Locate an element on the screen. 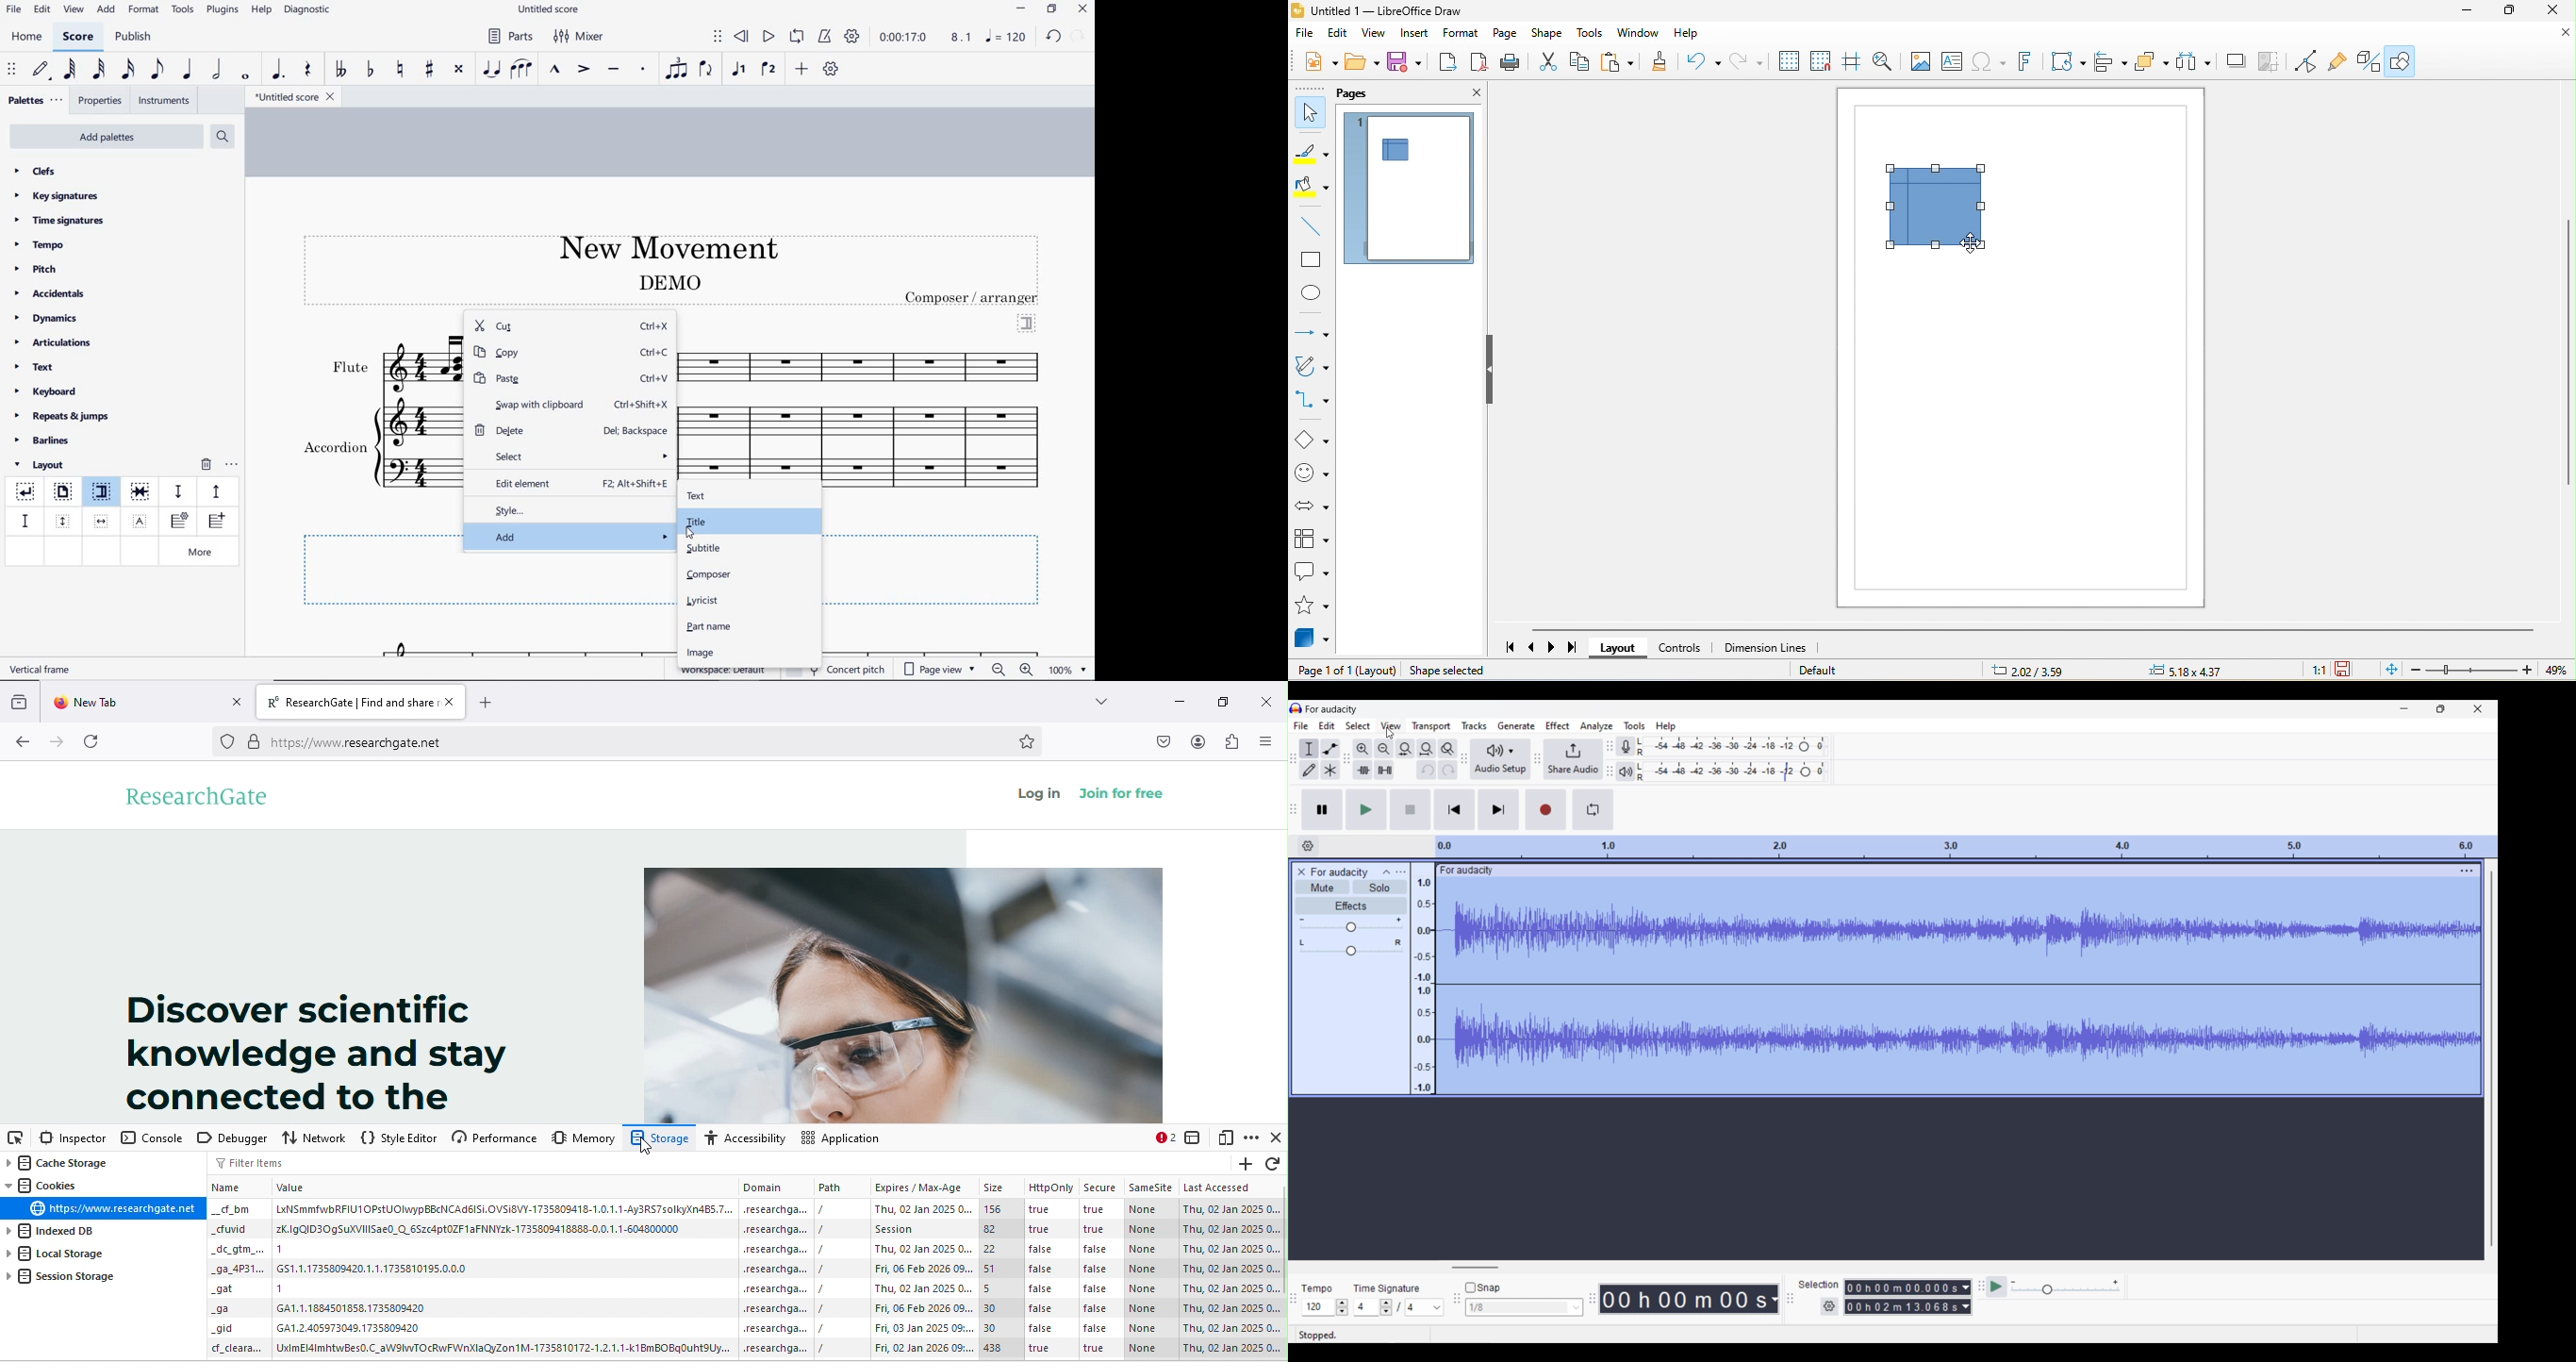 The width and height of the screenshot is (2576, 1372). play is located at coordinates (767, 38).